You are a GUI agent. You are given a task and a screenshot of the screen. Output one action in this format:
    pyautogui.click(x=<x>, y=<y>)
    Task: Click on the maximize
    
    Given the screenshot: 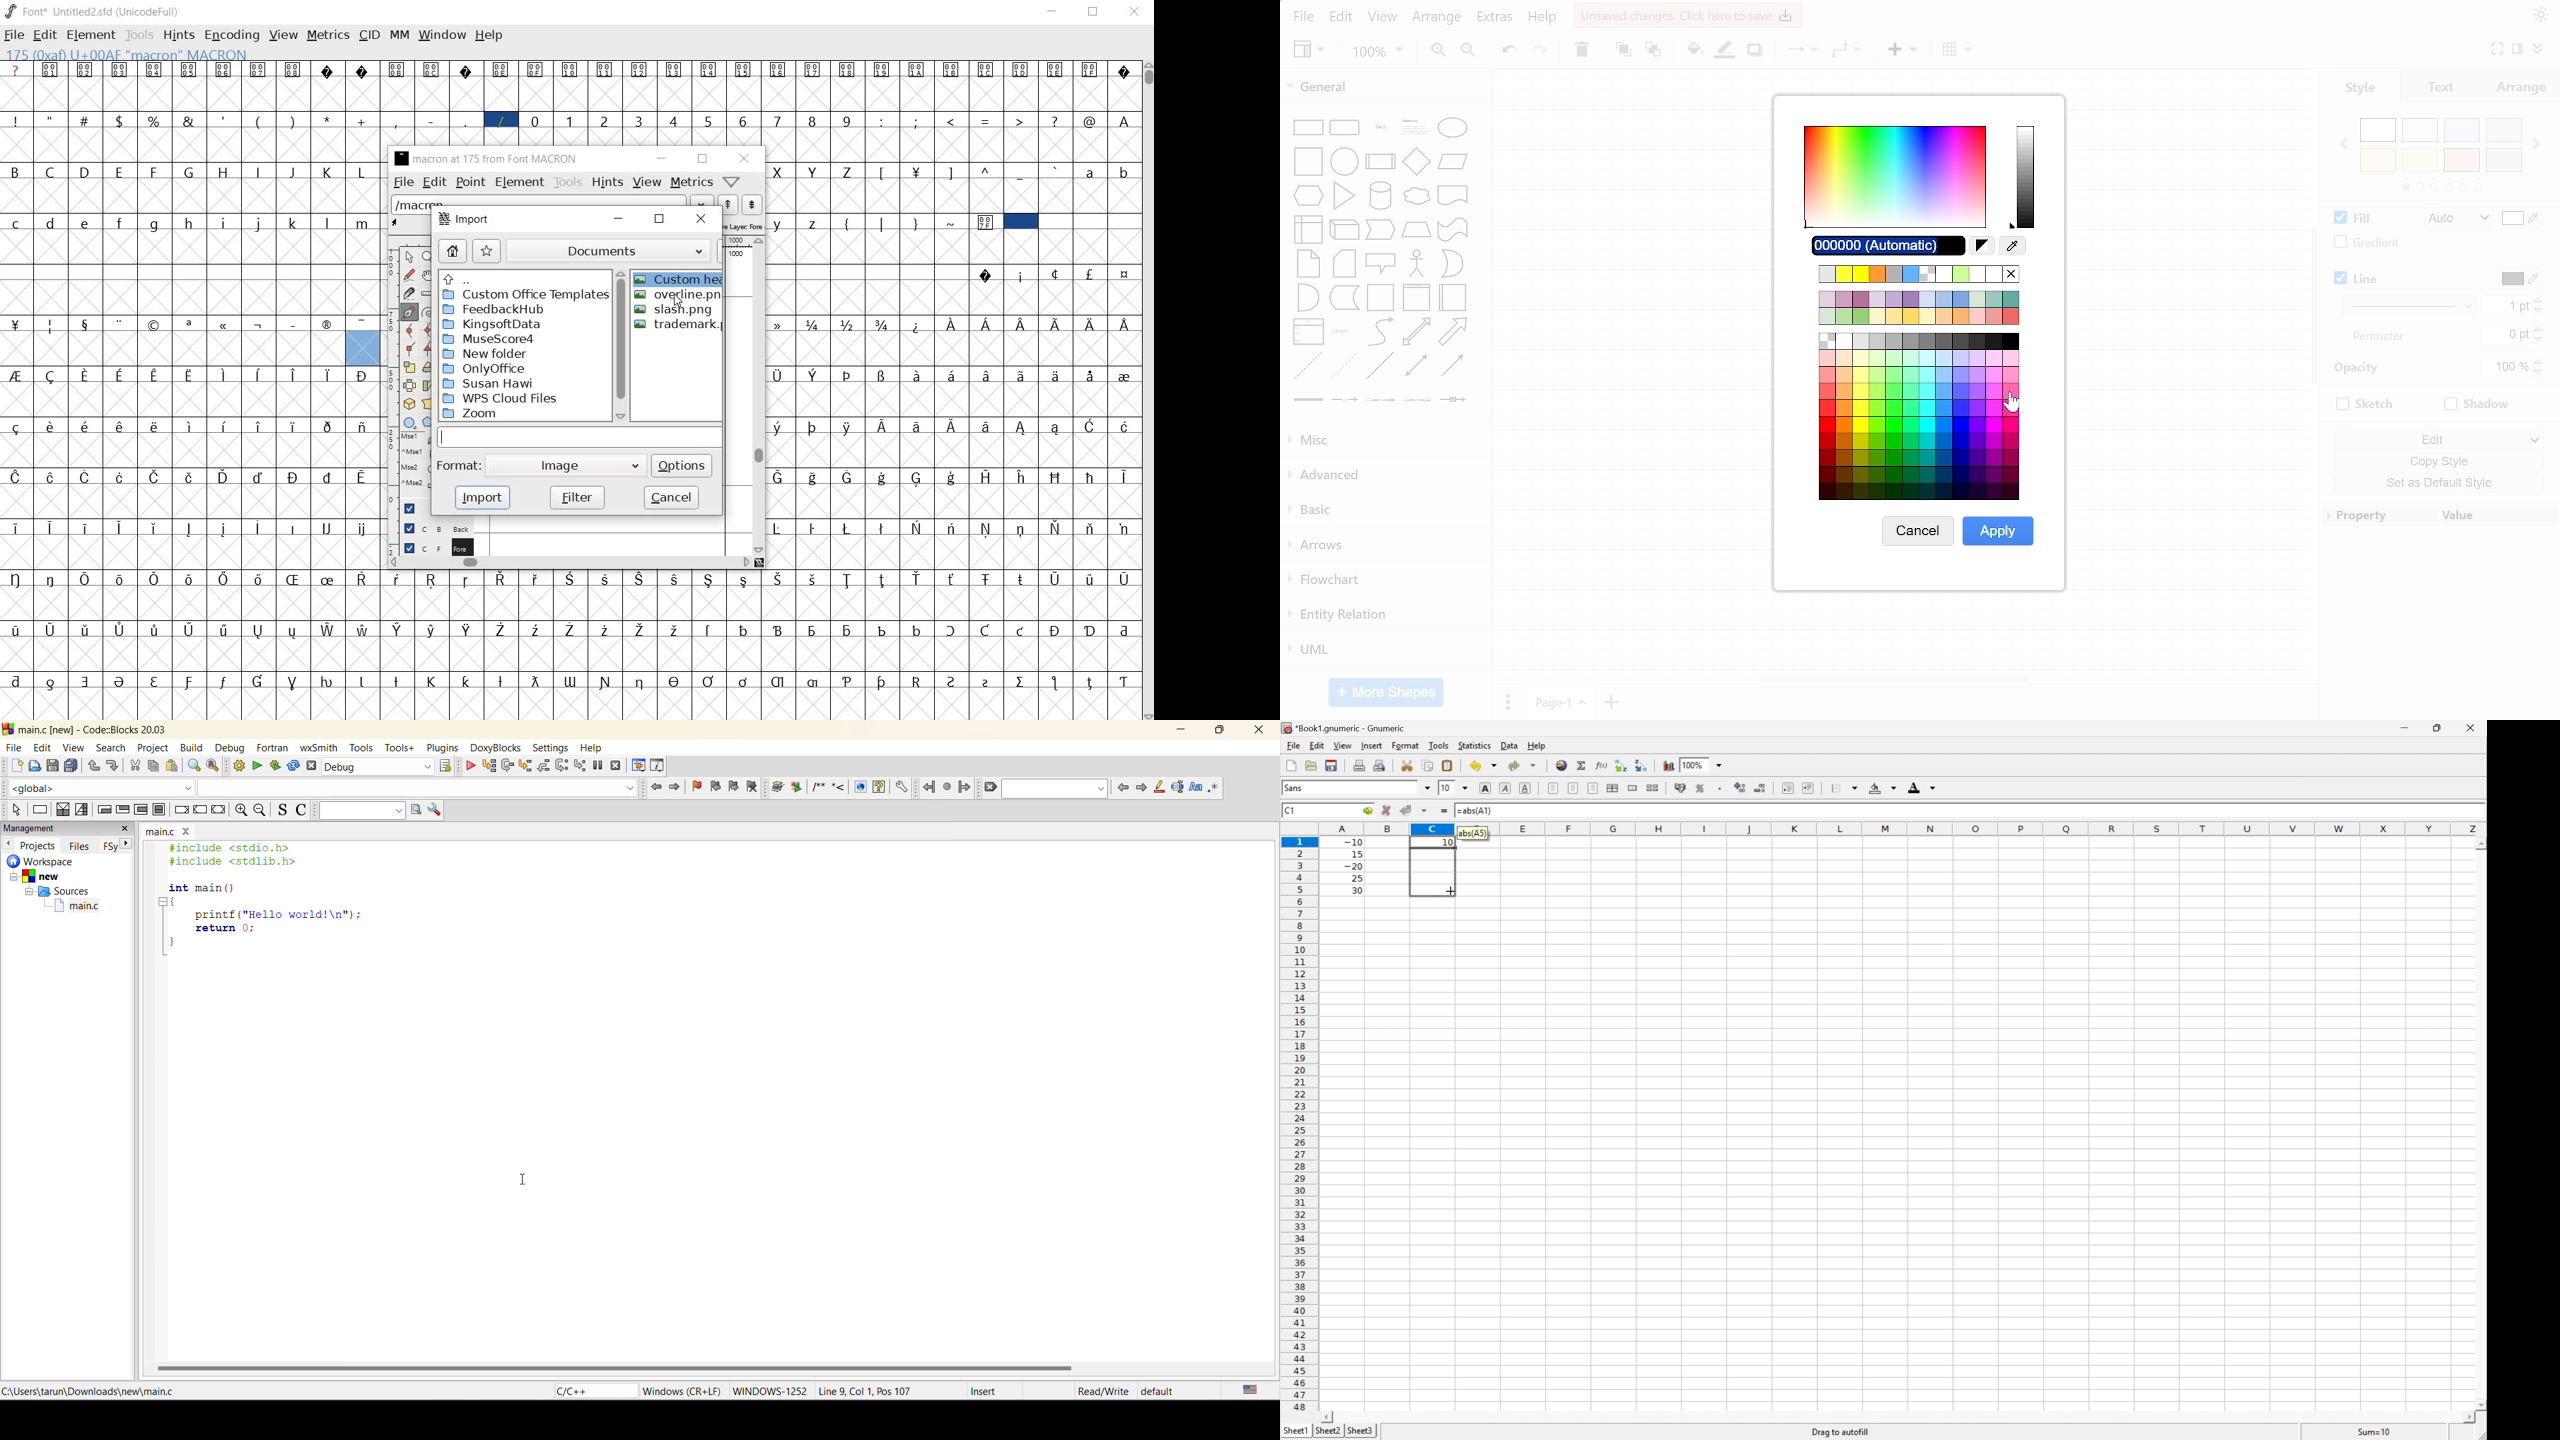 What is the action you would take?
    pyautogui.click(x=660, y=220)
    